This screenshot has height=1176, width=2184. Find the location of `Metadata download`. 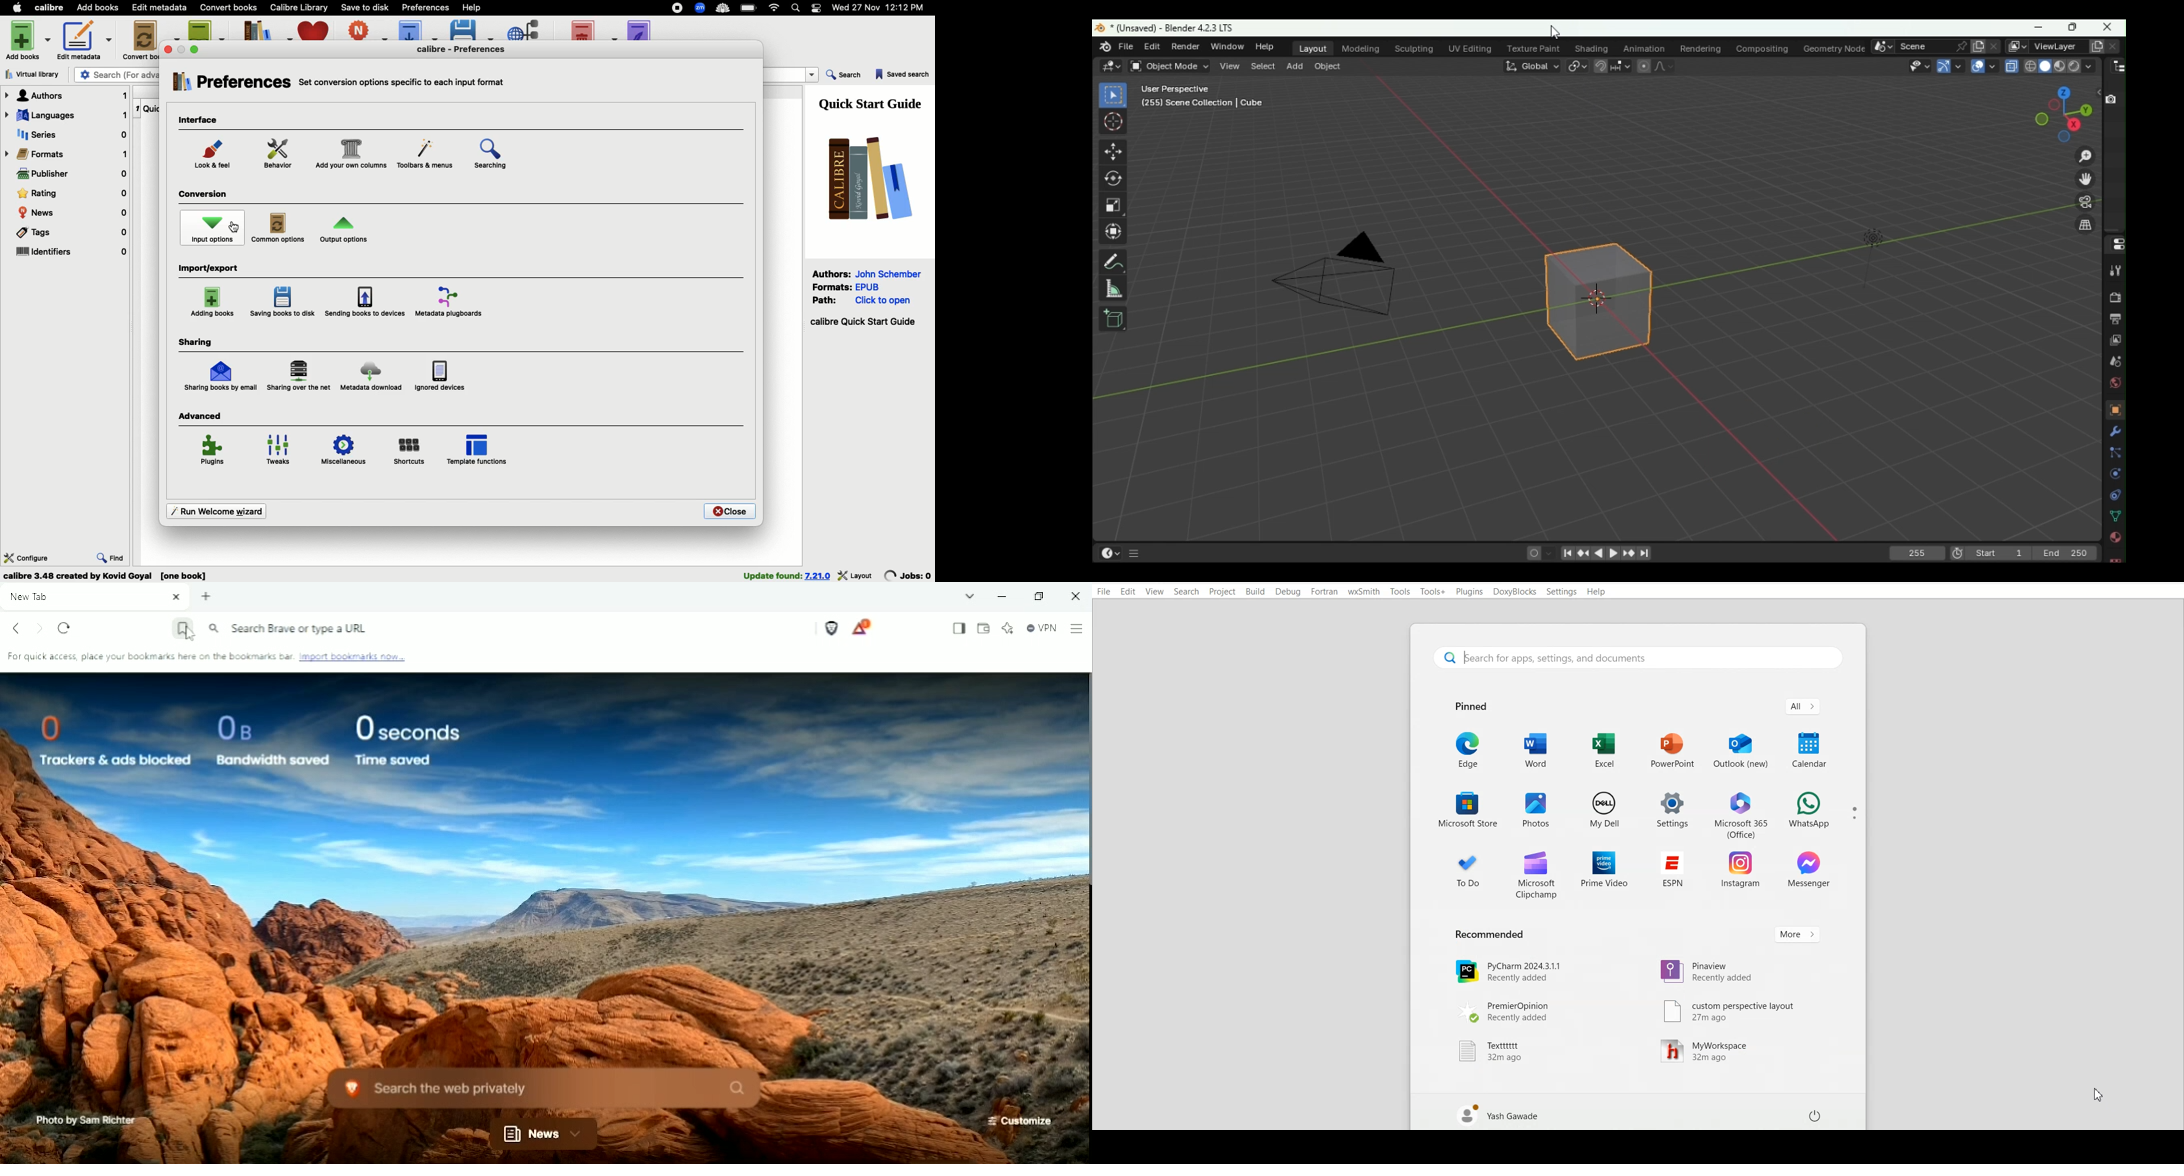

Metadata download is located at coordinates (370, 379).